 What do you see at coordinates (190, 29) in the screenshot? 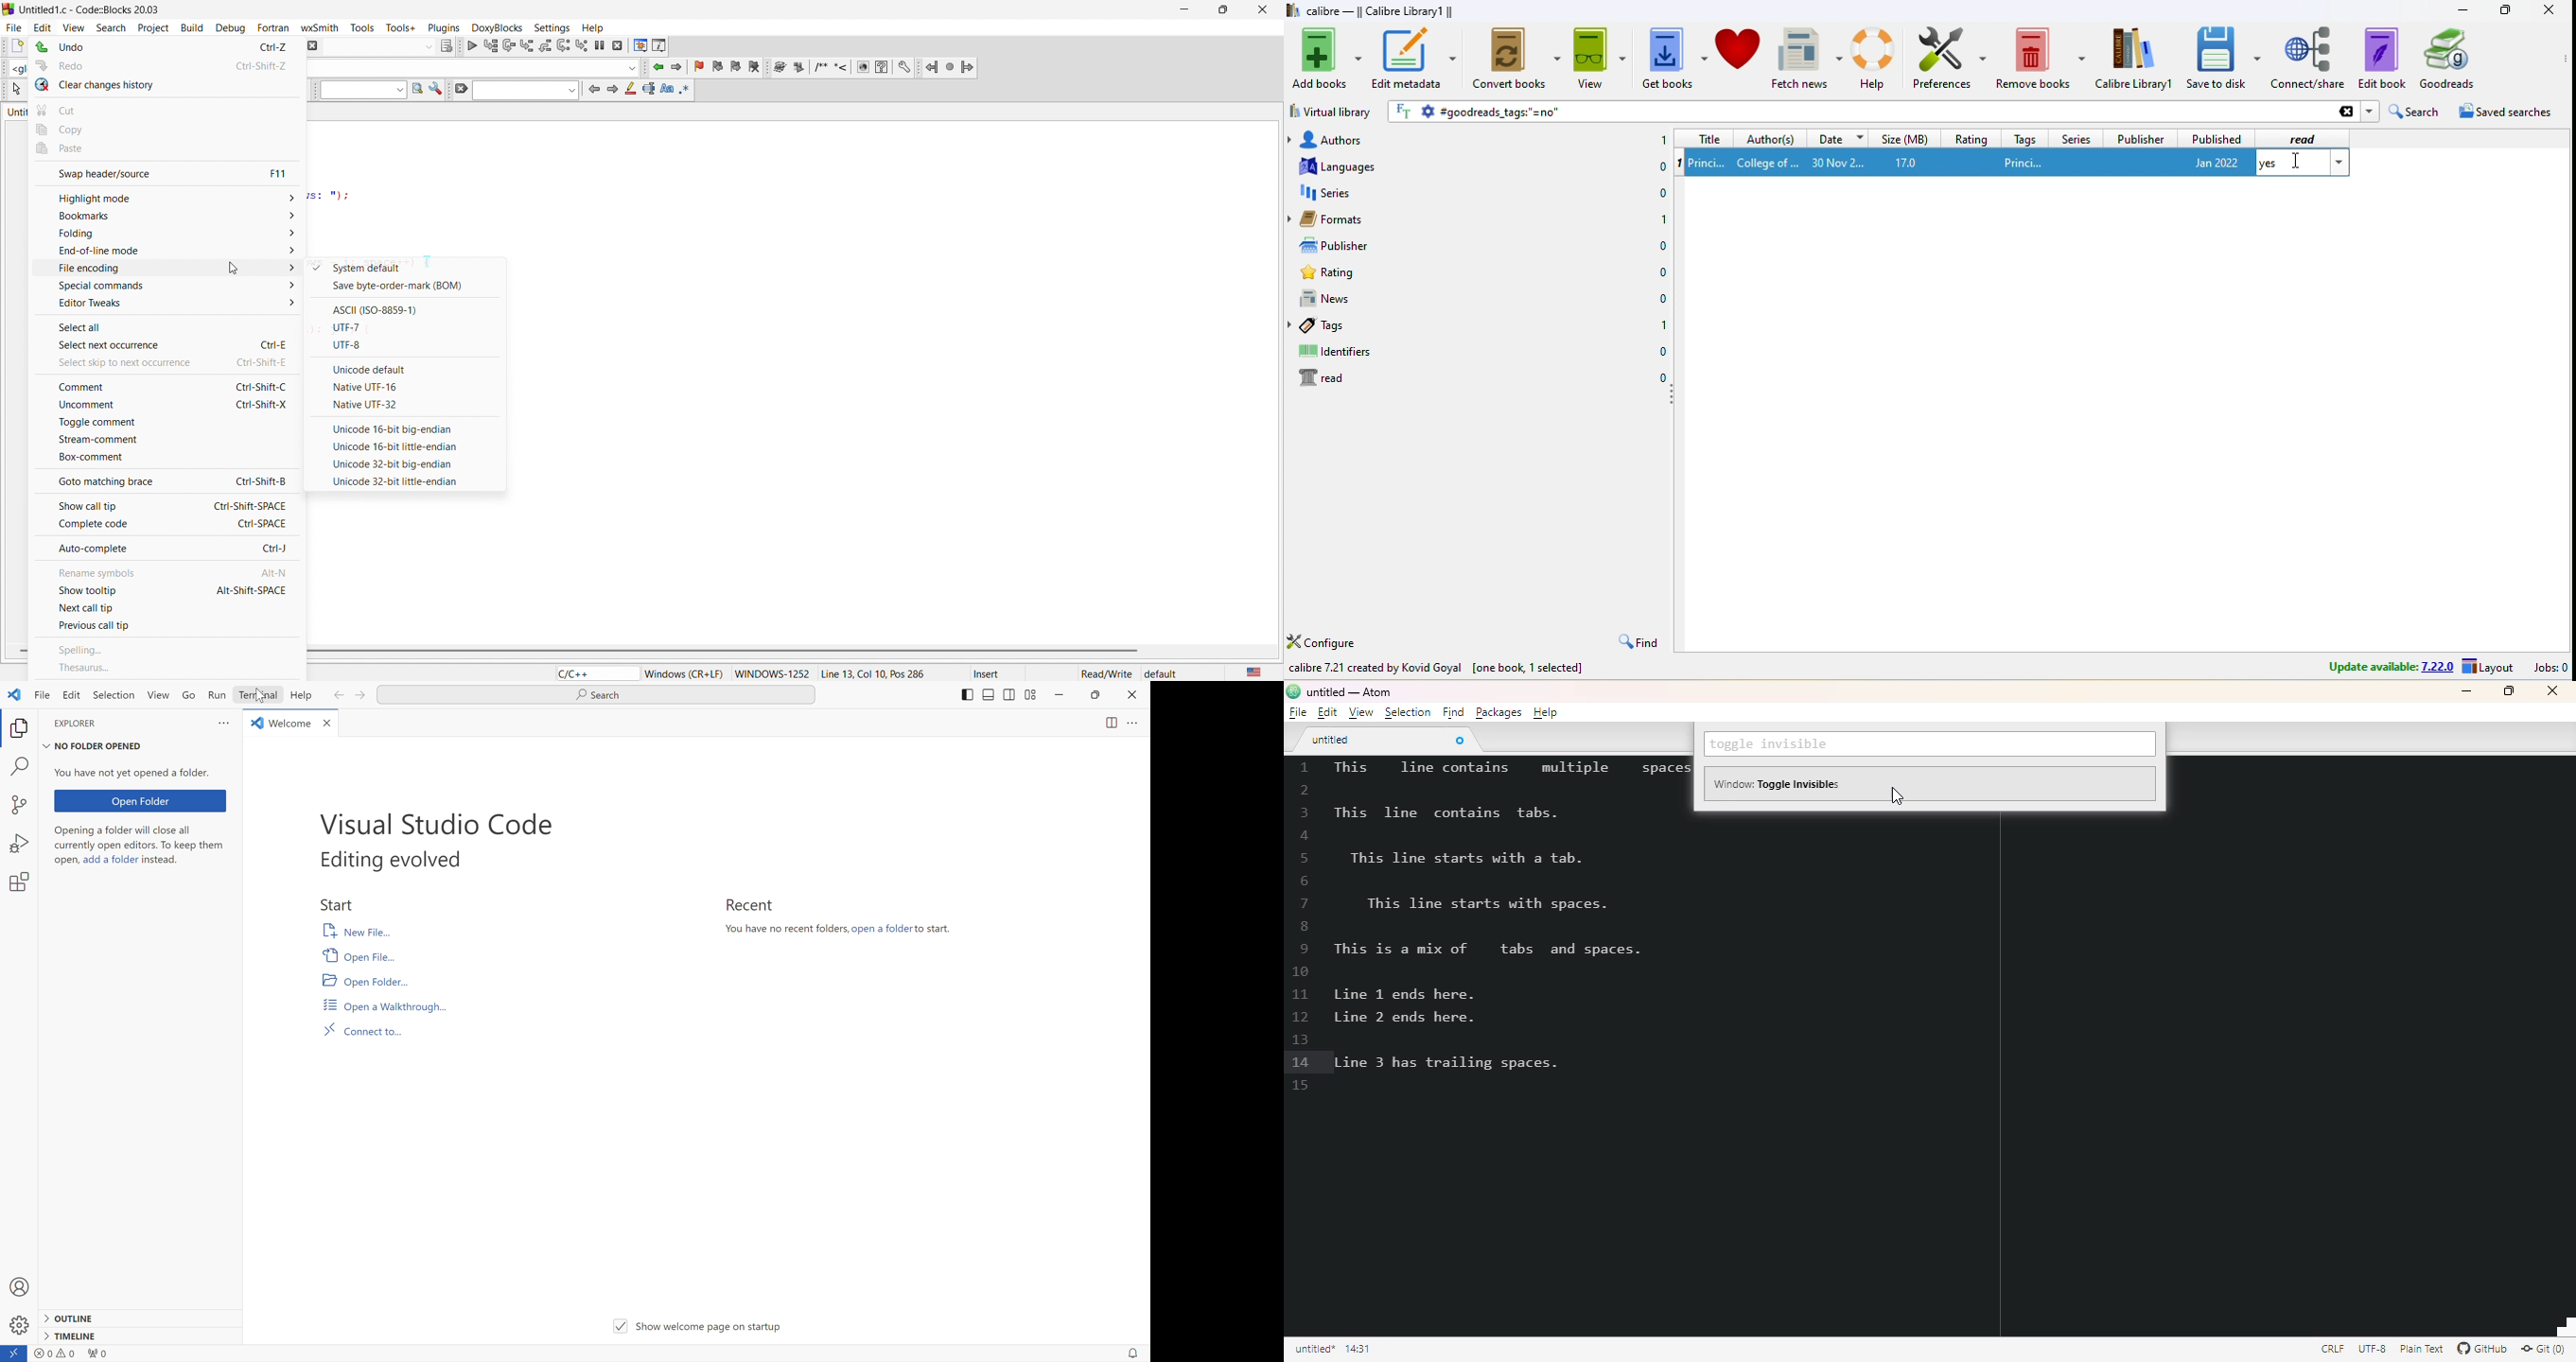
I see `build` at bounding box center [190, 29].